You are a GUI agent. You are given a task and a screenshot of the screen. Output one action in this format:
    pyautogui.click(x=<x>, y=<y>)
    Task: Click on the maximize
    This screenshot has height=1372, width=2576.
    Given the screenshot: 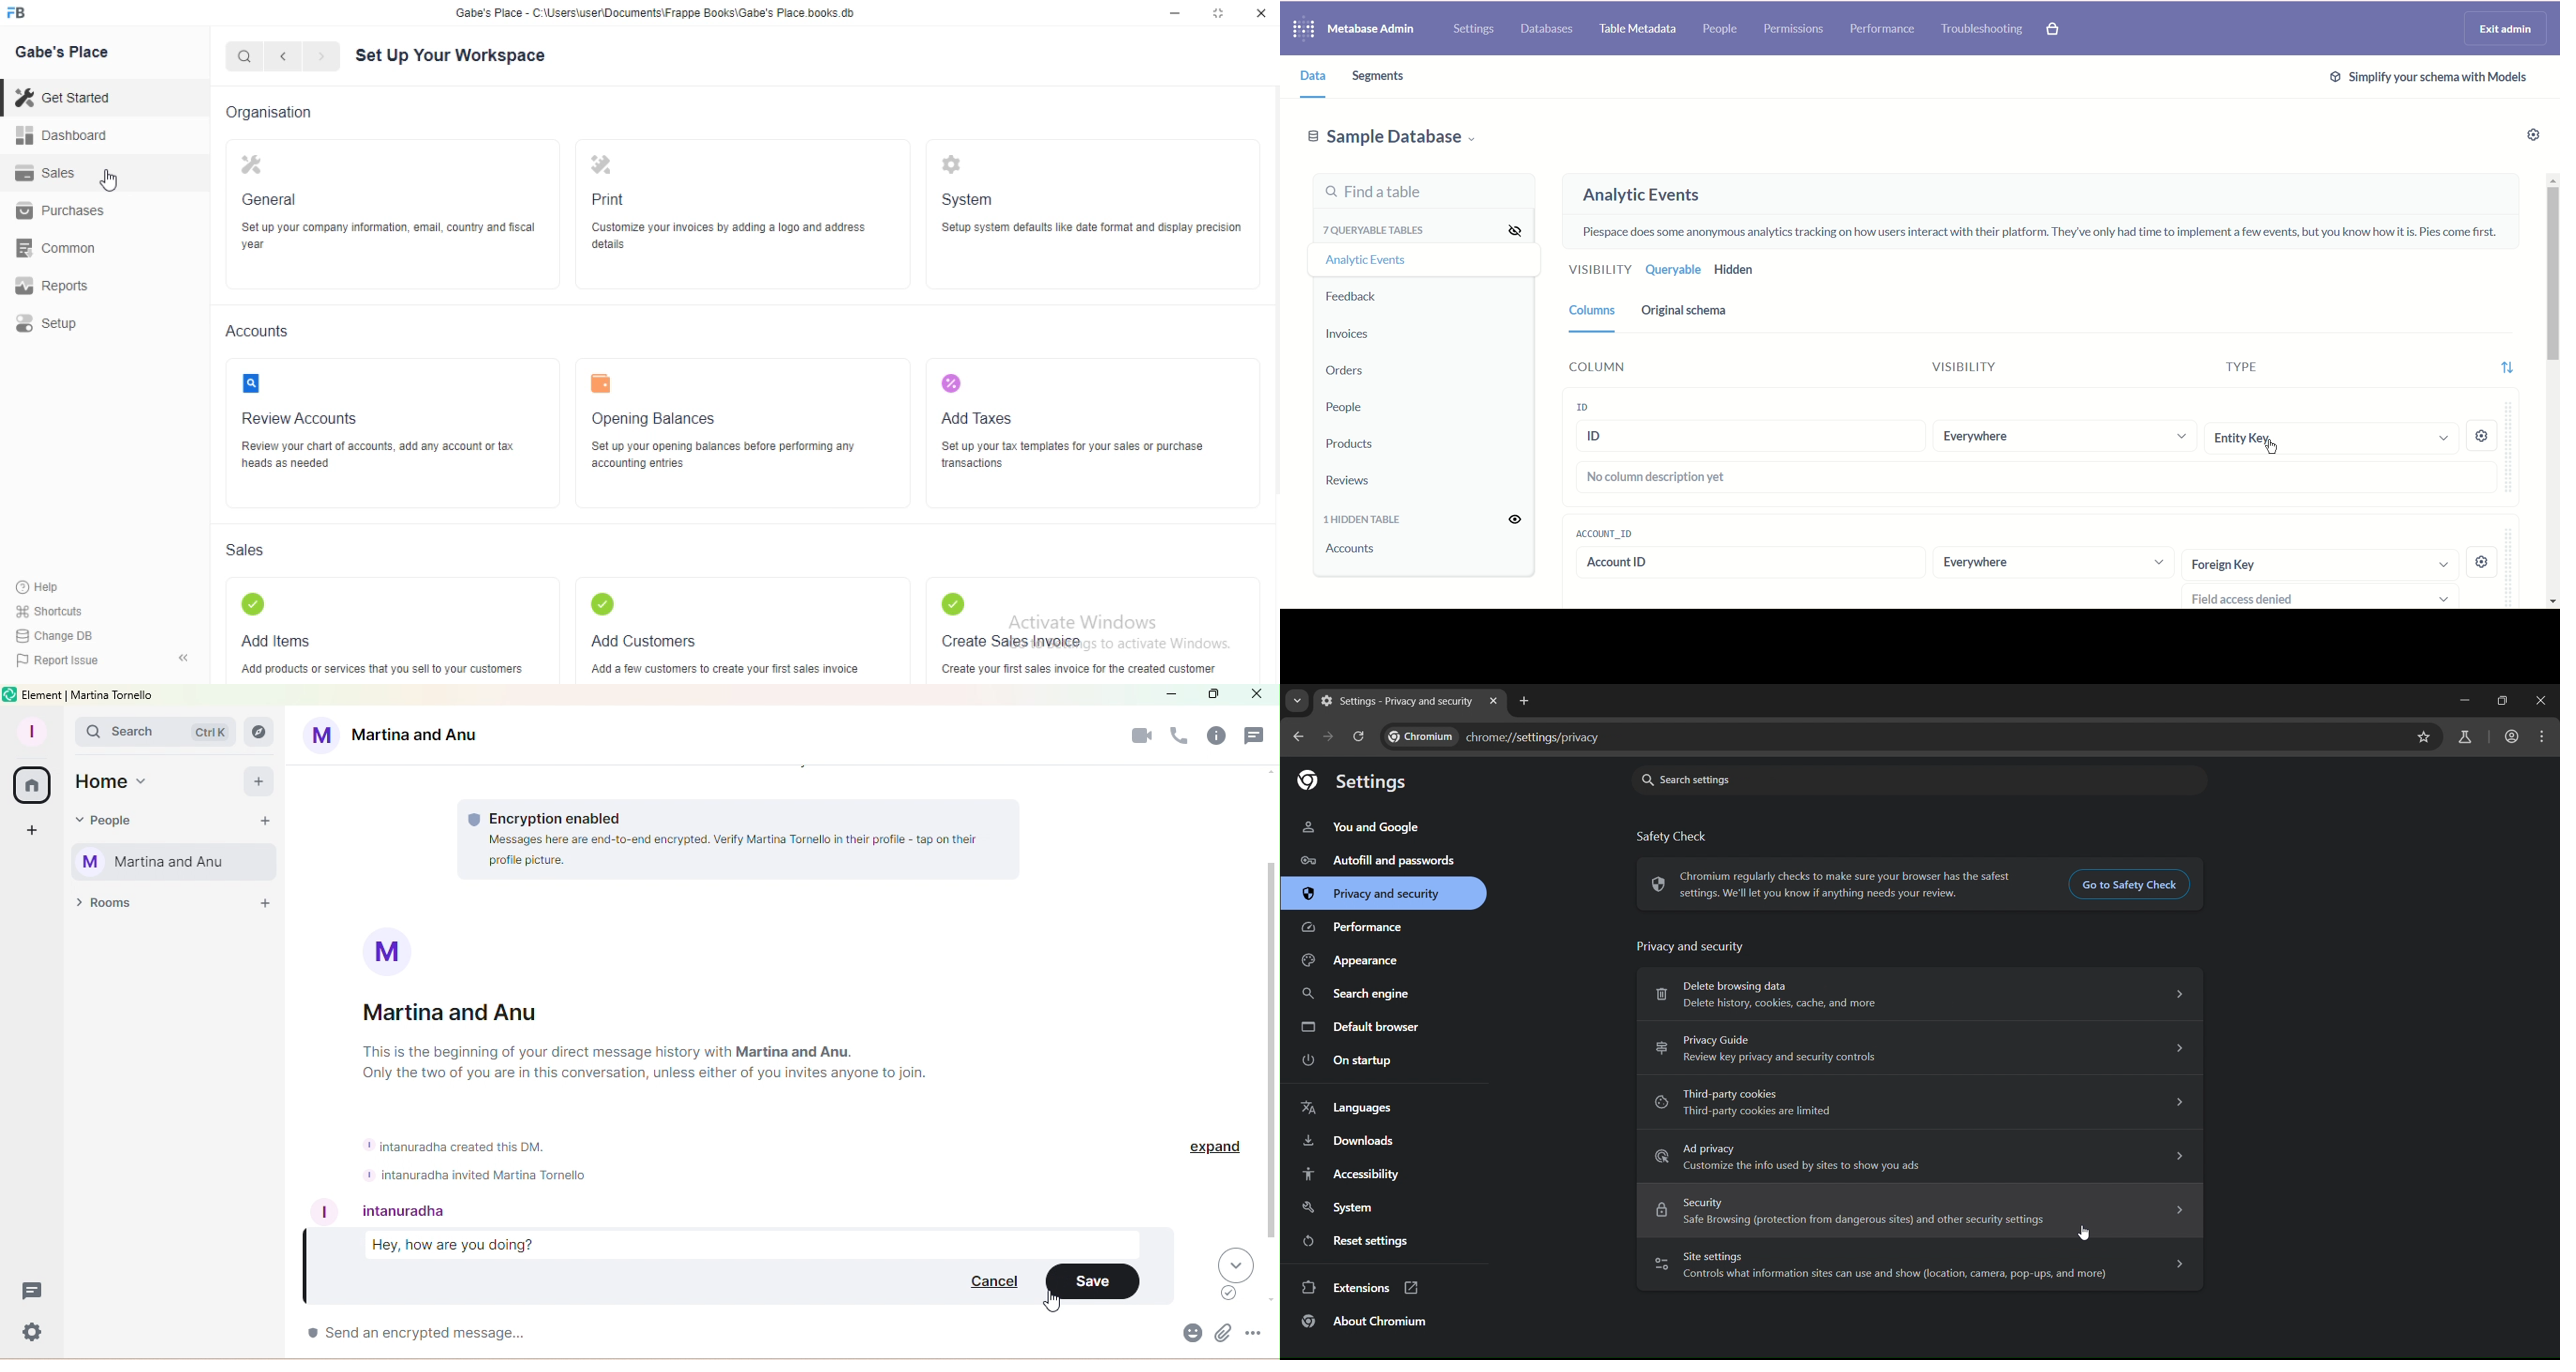 What is the action you would take?
    pyautogui.click(x=2497, y=701)
    